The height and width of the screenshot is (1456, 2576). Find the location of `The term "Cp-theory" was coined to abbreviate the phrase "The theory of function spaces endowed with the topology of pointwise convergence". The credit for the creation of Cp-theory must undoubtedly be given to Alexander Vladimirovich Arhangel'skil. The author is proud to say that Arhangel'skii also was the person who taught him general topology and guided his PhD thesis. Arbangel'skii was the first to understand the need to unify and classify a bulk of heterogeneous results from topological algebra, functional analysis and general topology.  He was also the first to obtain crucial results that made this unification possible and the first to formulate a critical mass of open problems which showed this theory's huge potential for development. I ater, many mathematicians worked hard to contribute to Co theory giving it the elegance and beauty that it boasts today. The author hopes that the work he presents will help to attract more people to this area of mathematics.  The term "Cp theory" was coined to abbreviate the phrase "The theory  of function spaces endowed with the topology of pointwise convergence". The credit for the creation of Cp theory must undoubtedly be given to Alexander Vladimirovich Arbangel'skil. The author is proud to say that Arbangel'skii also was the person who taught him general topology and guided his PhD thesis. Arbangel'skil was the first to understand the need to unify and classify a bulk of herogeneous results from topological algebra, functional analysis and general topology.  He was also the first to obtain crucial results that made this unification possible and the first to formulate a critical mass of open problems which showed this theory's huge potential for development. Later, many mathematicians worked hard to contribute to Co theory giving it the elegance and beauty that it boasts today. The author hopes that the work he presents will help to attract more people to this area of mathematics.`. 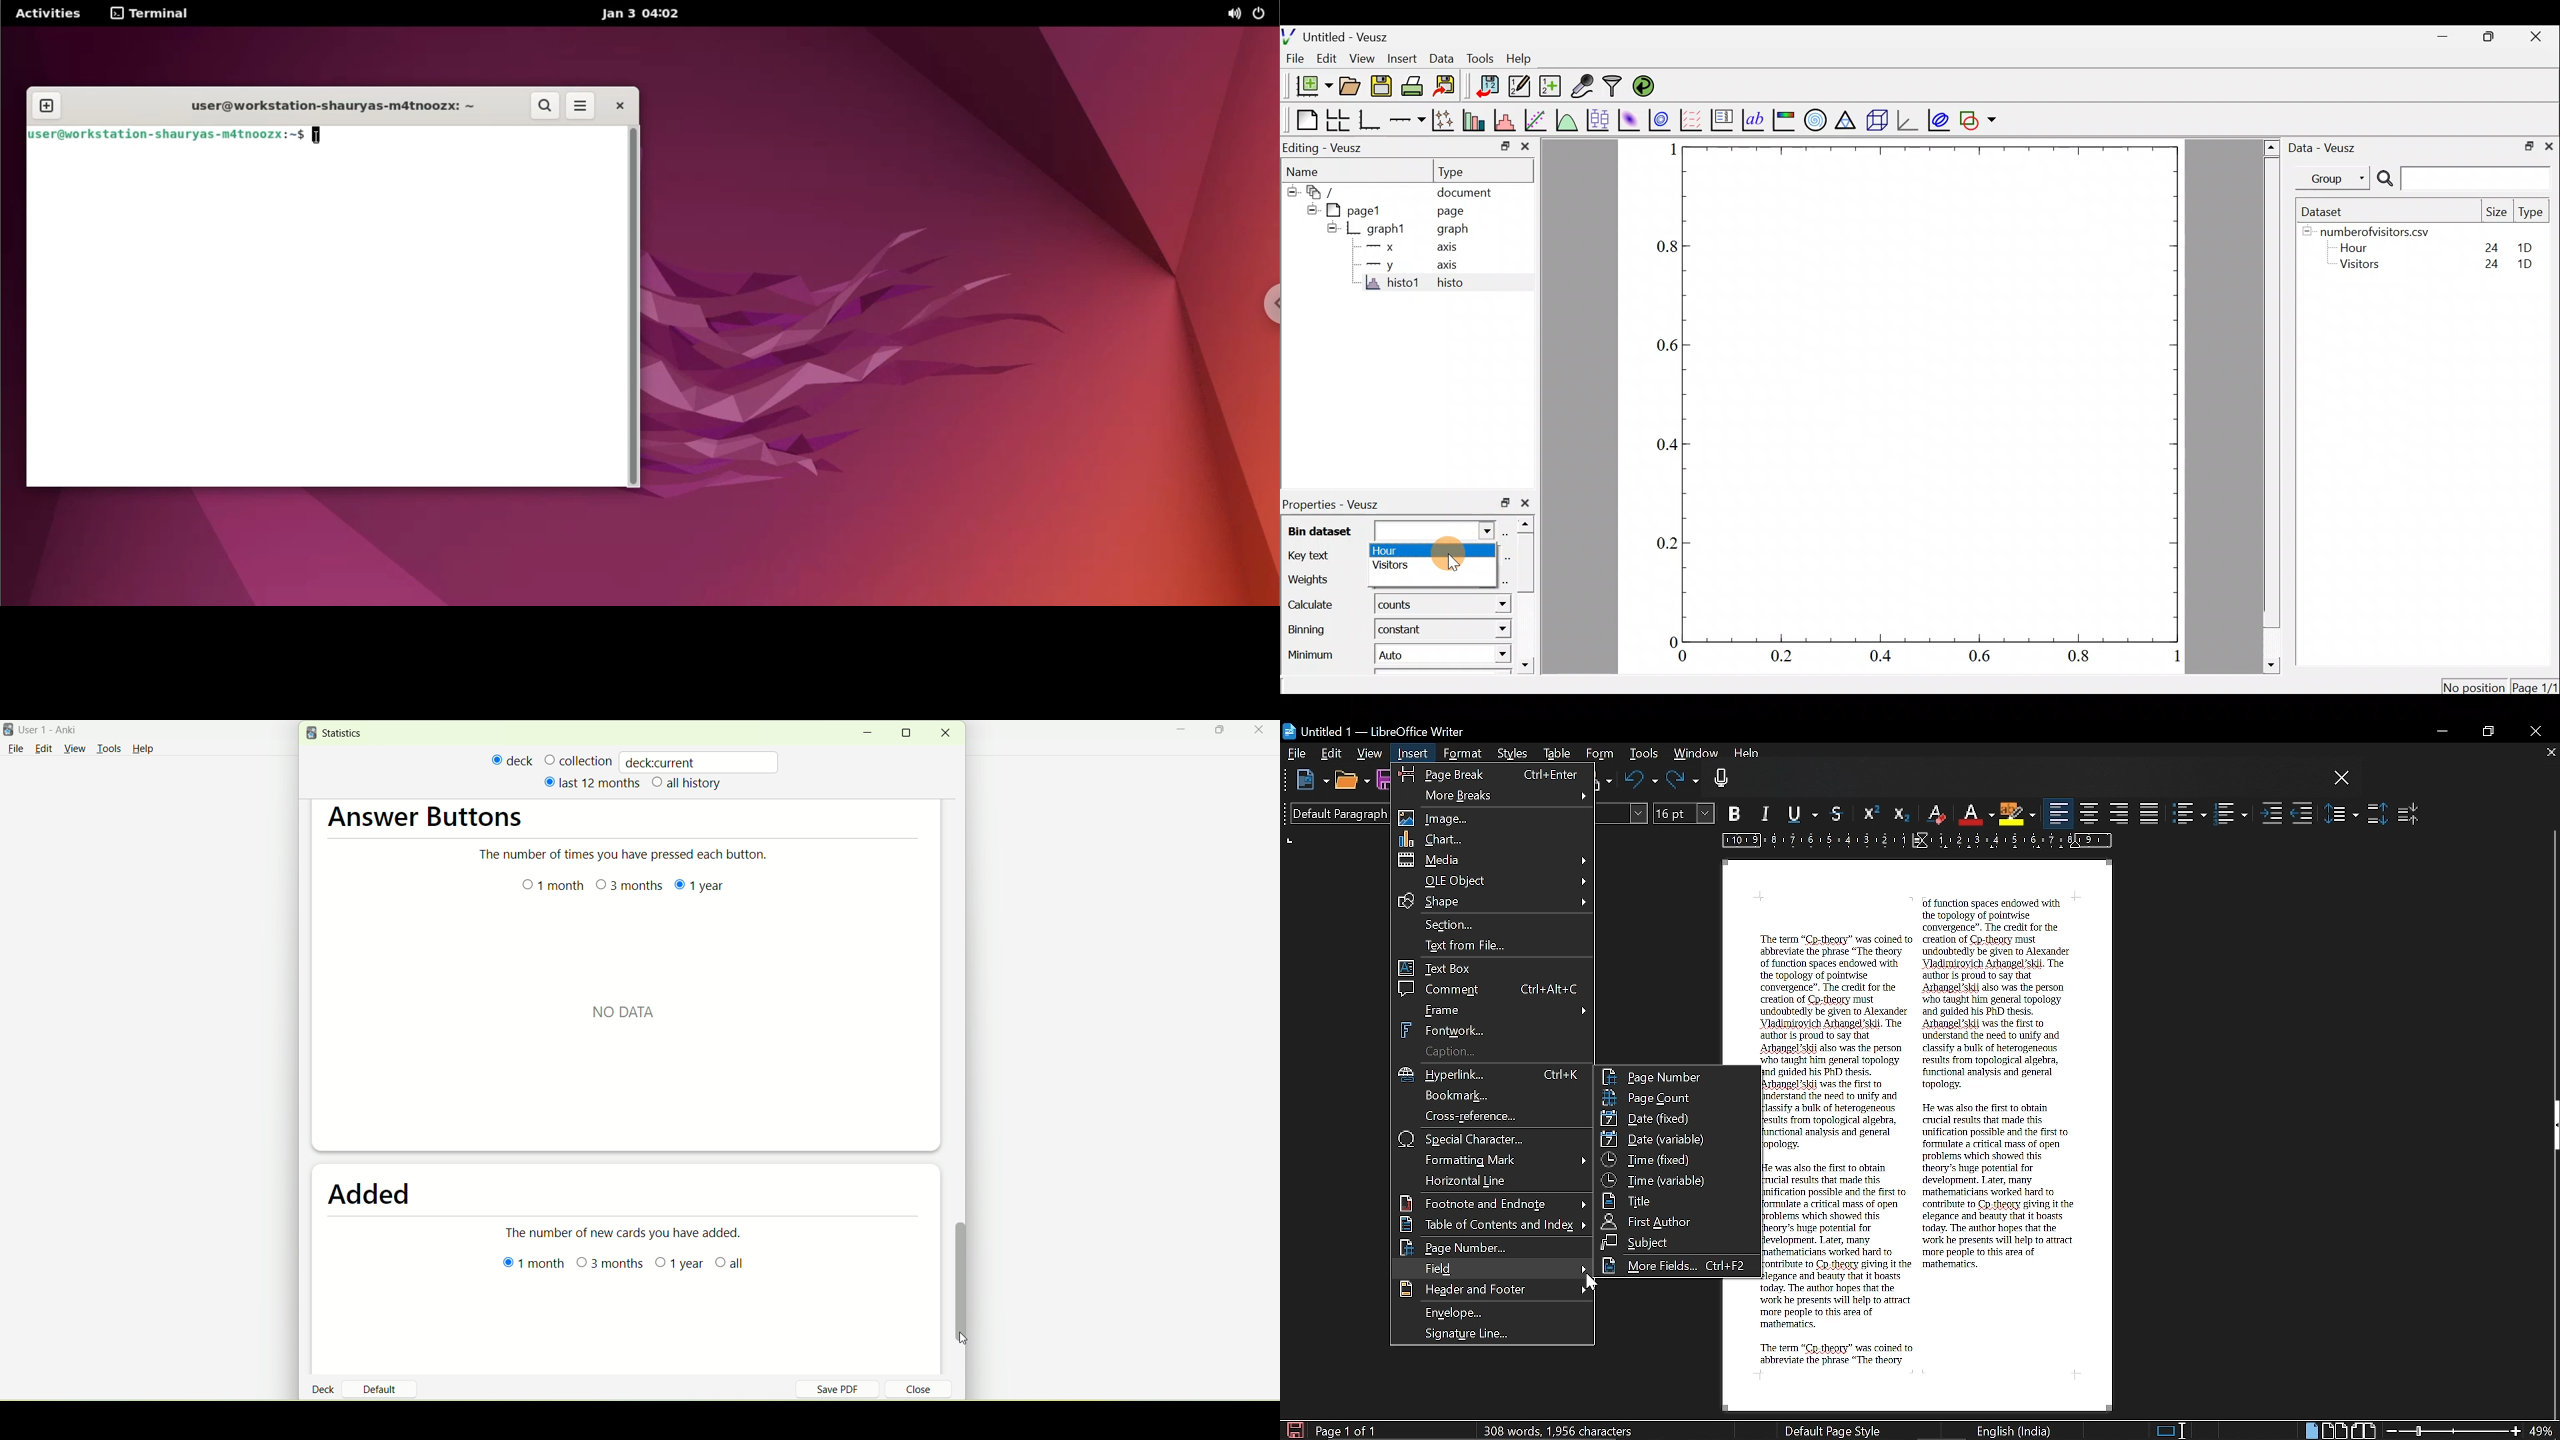

The term "Cp-theory" was coined to abbreviate the phrase "The theory of function spaces endowed with the topology of pointwise convergence". The credit for the creation of Cp-theory must undoubtedly be given to Alexander Vladimirovich Arhangel'skil. The author is proud to say that Arhangel'skii also was the person who taught him general topology and guided his PhD thesis. Arbangel'skii was the first to understand the need to unify and classify a bulk of heterogeneous results from topological algebra, functional analysis and general topology.  He was also the first to obtain crucial results that made this unification possible and the first to formulate a critical mass of open problems which showed this theory's huge potential for development. I ater, many mathematicians worked hard to contribute to Co theory giving it the elegance and beauty that it boasts today. The author hopes that the work he presents will help to attract more people to this area of mathematics.  The term "Cp theory" was coined to abbreviate the phrase "The theory  of function spaces endowed with the topology of pointwise convergence". The credit for the creation of Cp theory must undoubtedly be given to Alexander Vladimirovich Arbangel'skil. The author is proud to say that Arbangel'skii also was the person who taught him general topology and guided his PhD thesis. Arbangel'skil was the first to understand the need to unify and classify a bulk of herogeneous results from topological algebra, functional analysis and general topology.  He was also the first to obtain crucial results that made this unification possible and the first to formulate a critical mass of open problems which showed this theory's huge potential for development. Later, many mathematicians worked hard to contribute to Co theory giving it the elegance and beauty that it boasts today. The author hopes that the work he presents will help to attract more people to this area of mathematics. is located at coordinates (1922, 1135).